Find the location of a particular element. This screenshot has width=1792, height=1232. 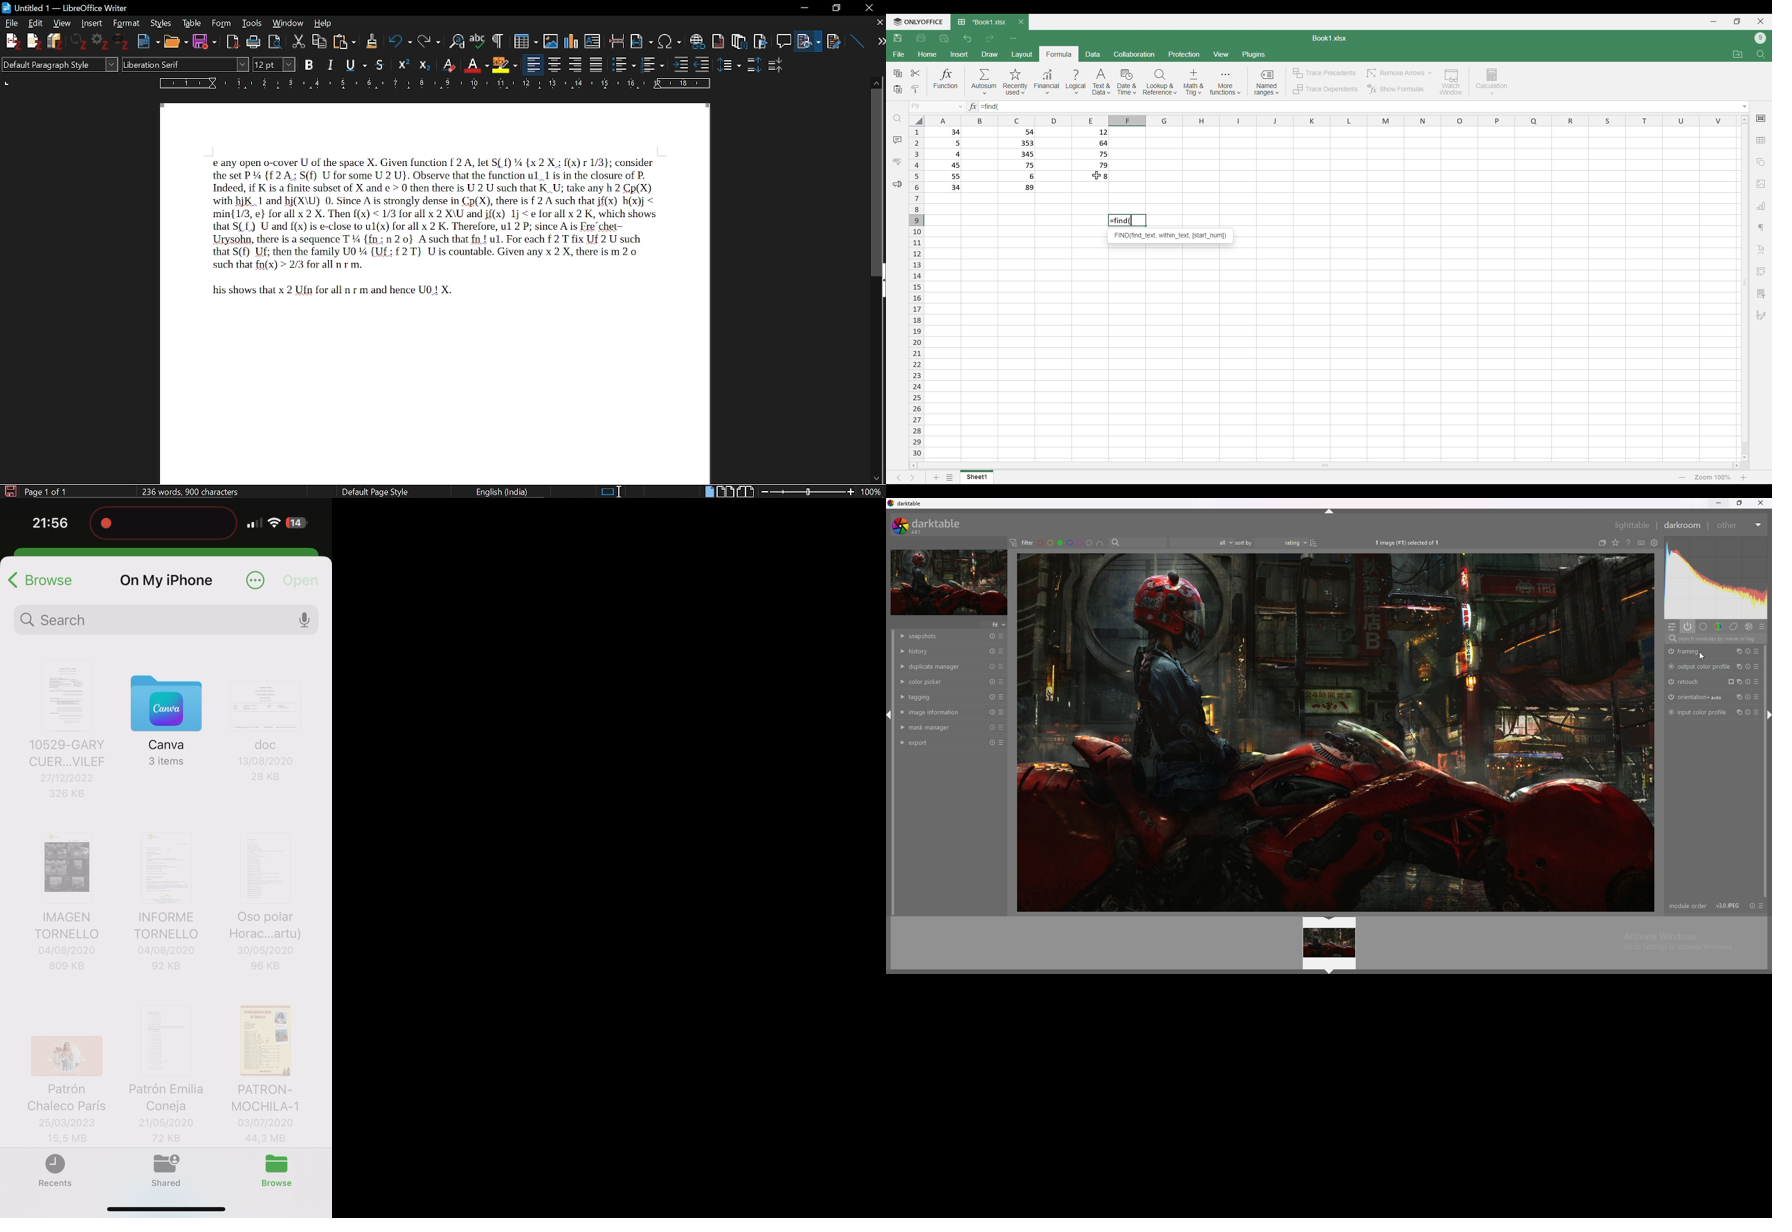

Liberation Serif is located at coordinates (158, 66).